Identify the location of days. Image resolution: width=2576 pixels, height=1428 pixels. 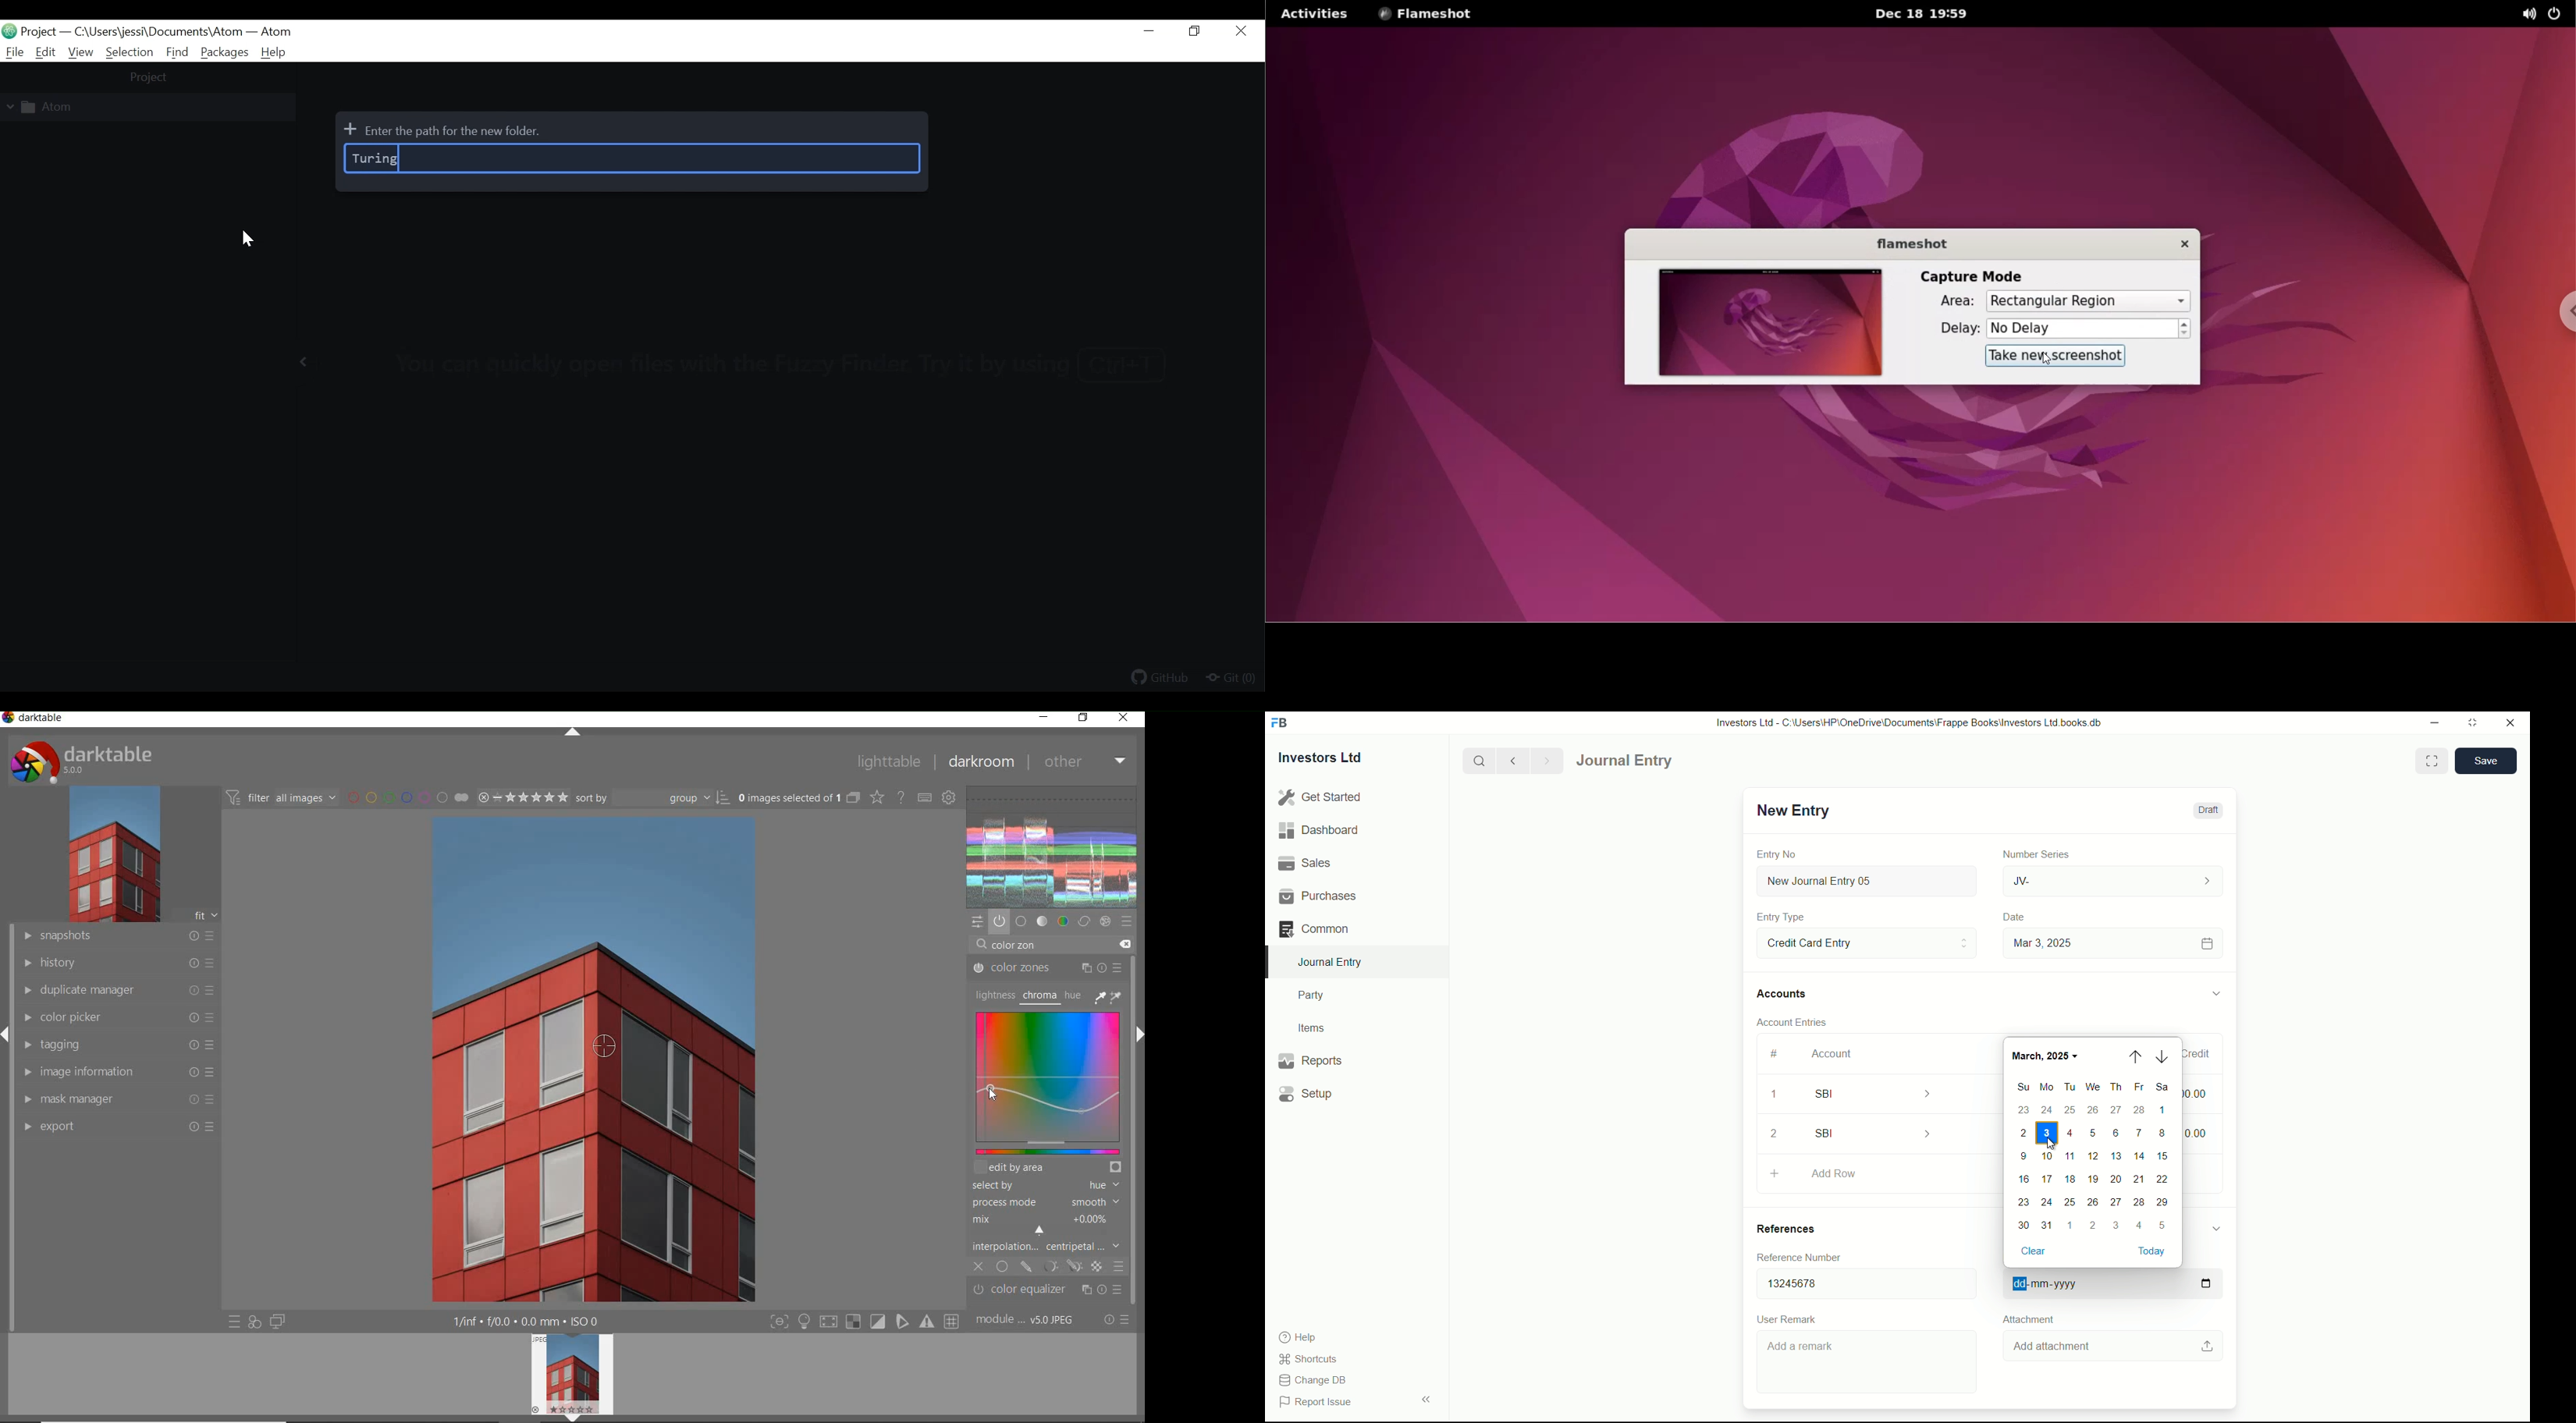
(2093, 1088).